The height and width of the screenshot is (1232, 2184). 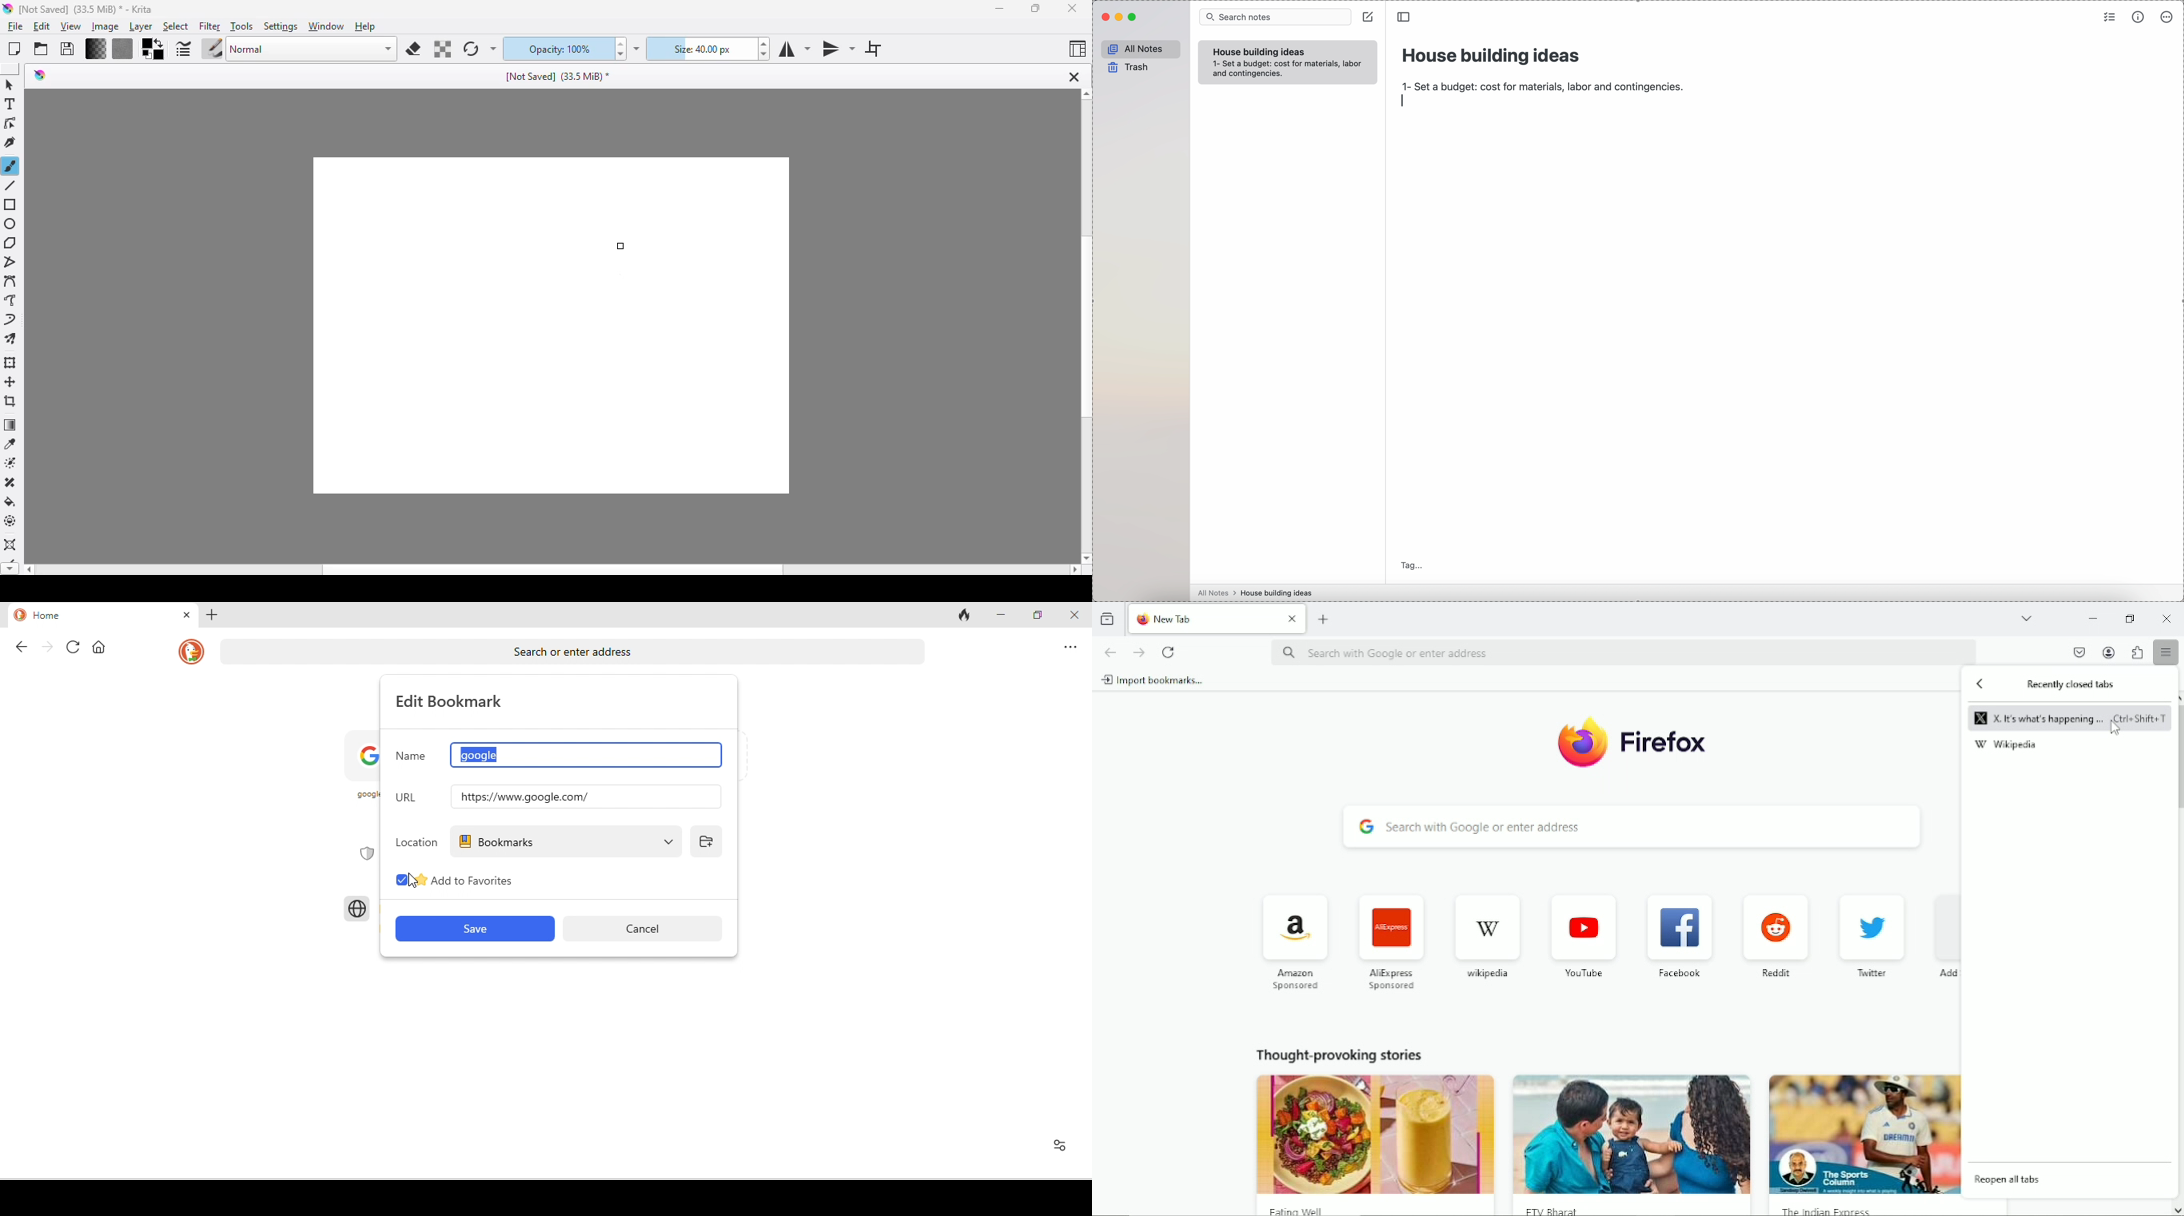 I want to click on image, so click(x=1866, y=1134).